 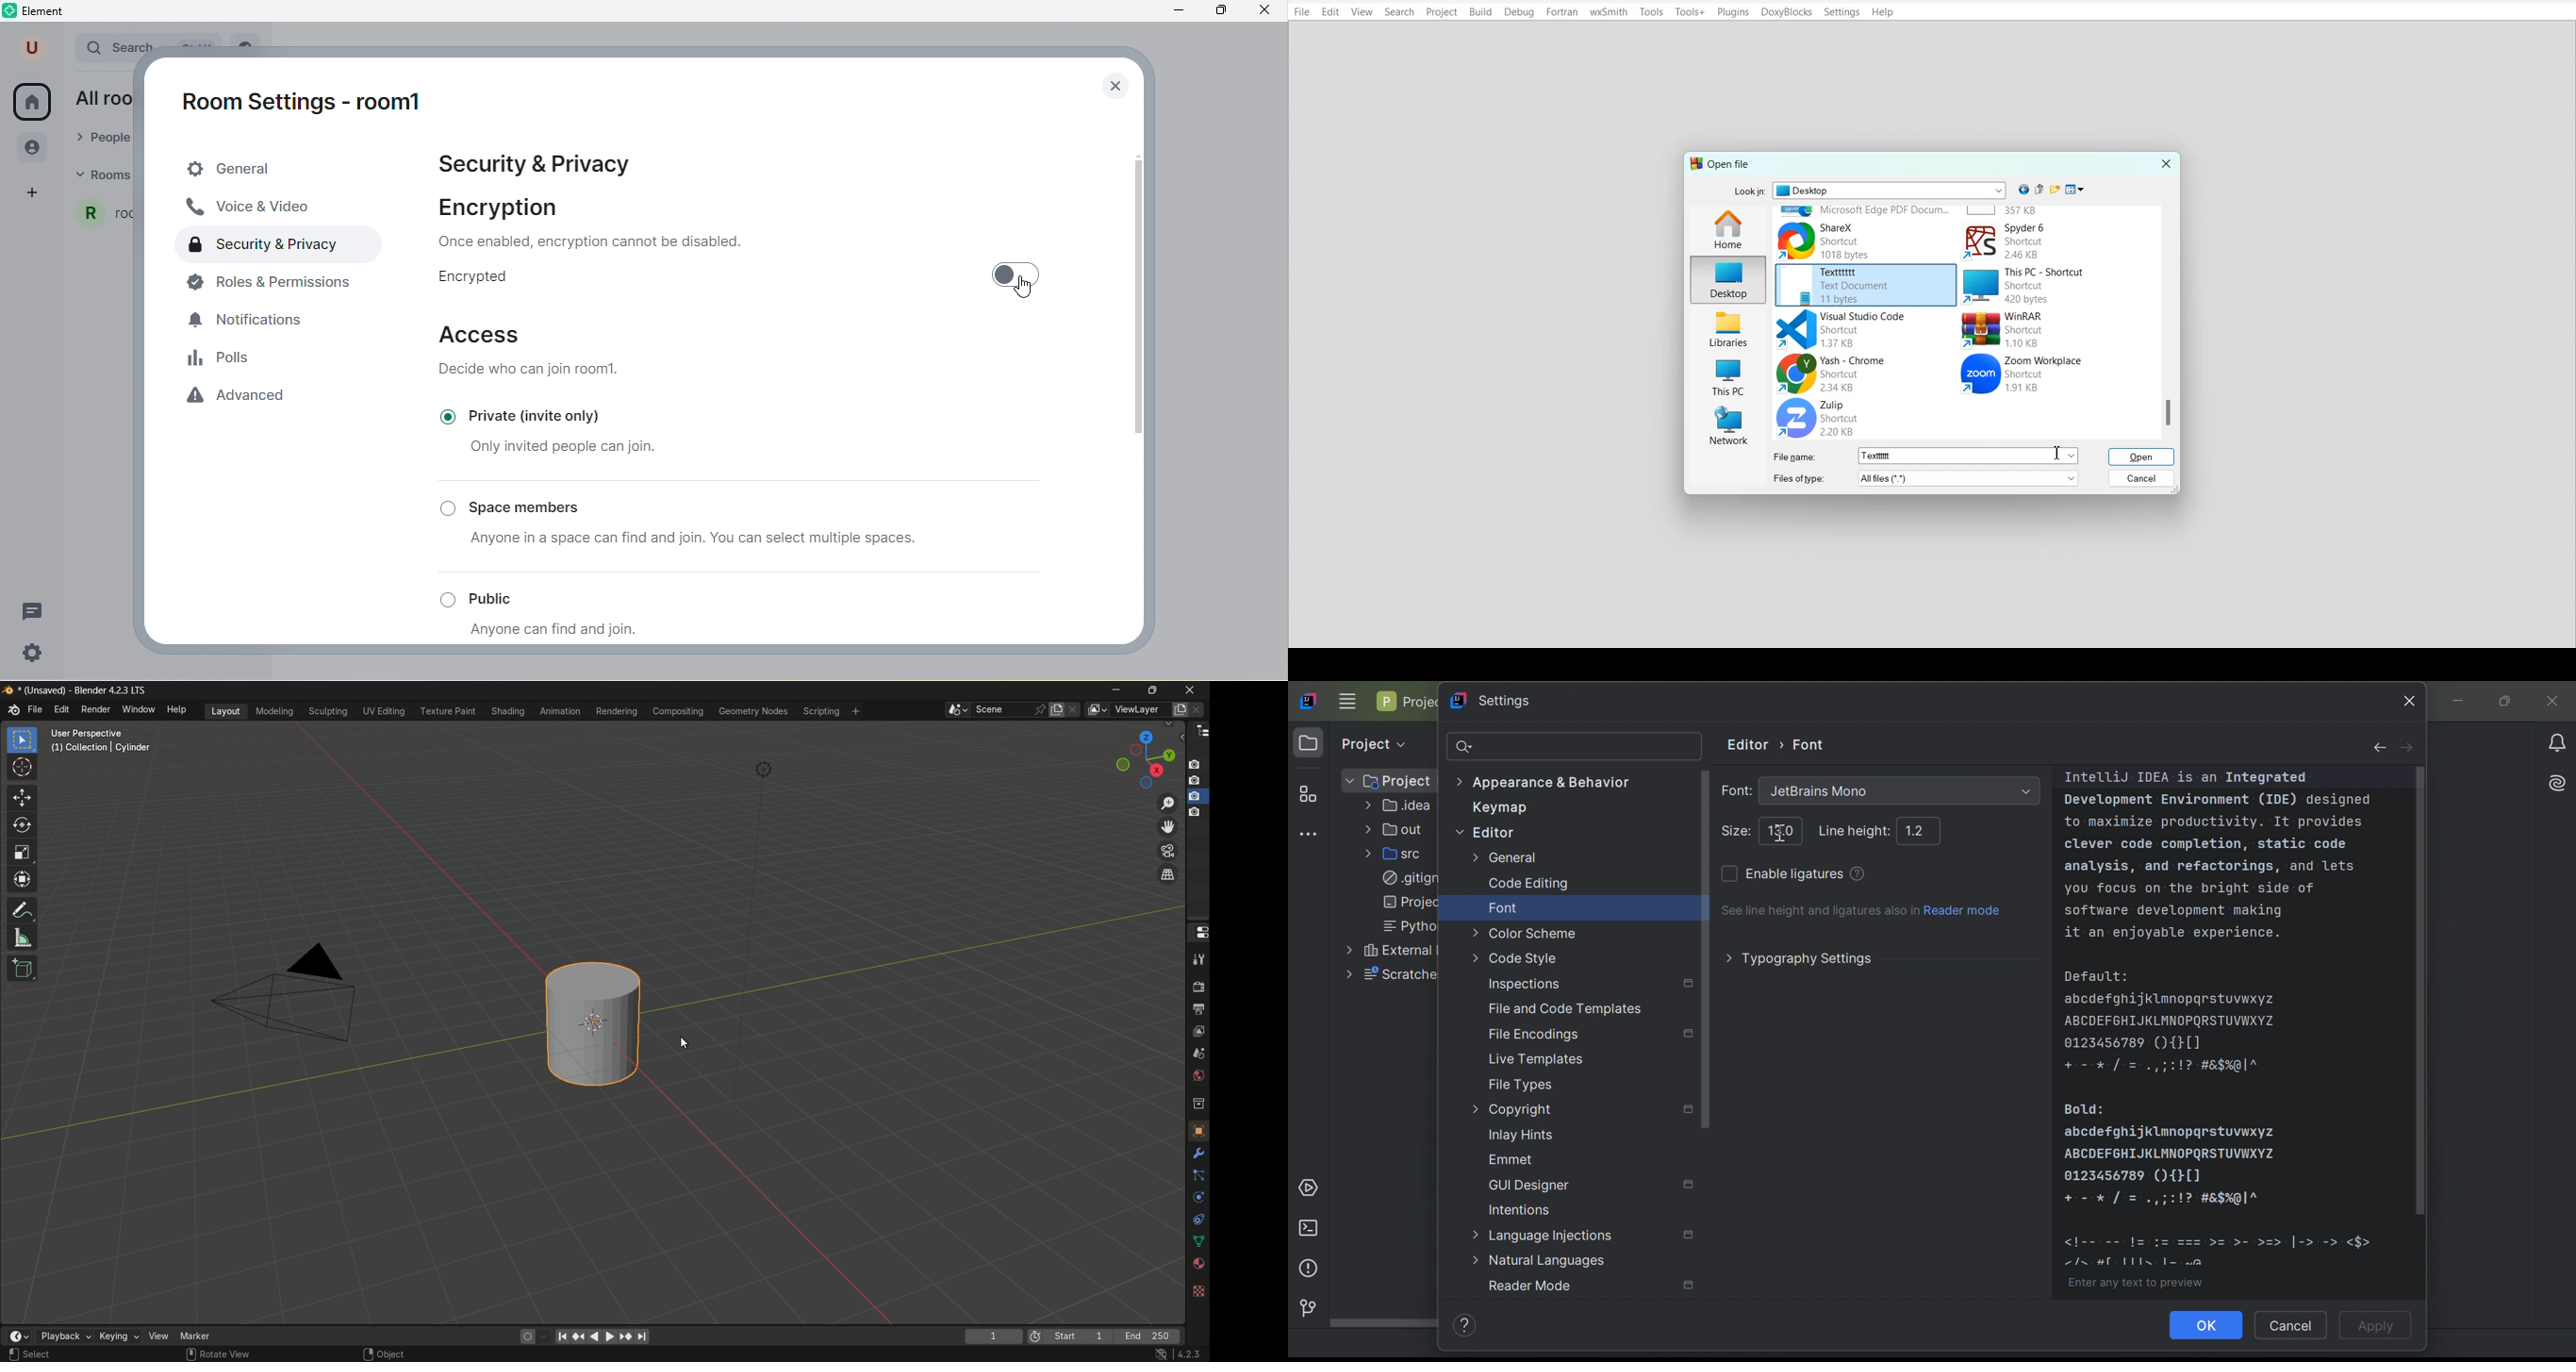 I want to click on Font, so click(x=1811, y=742).